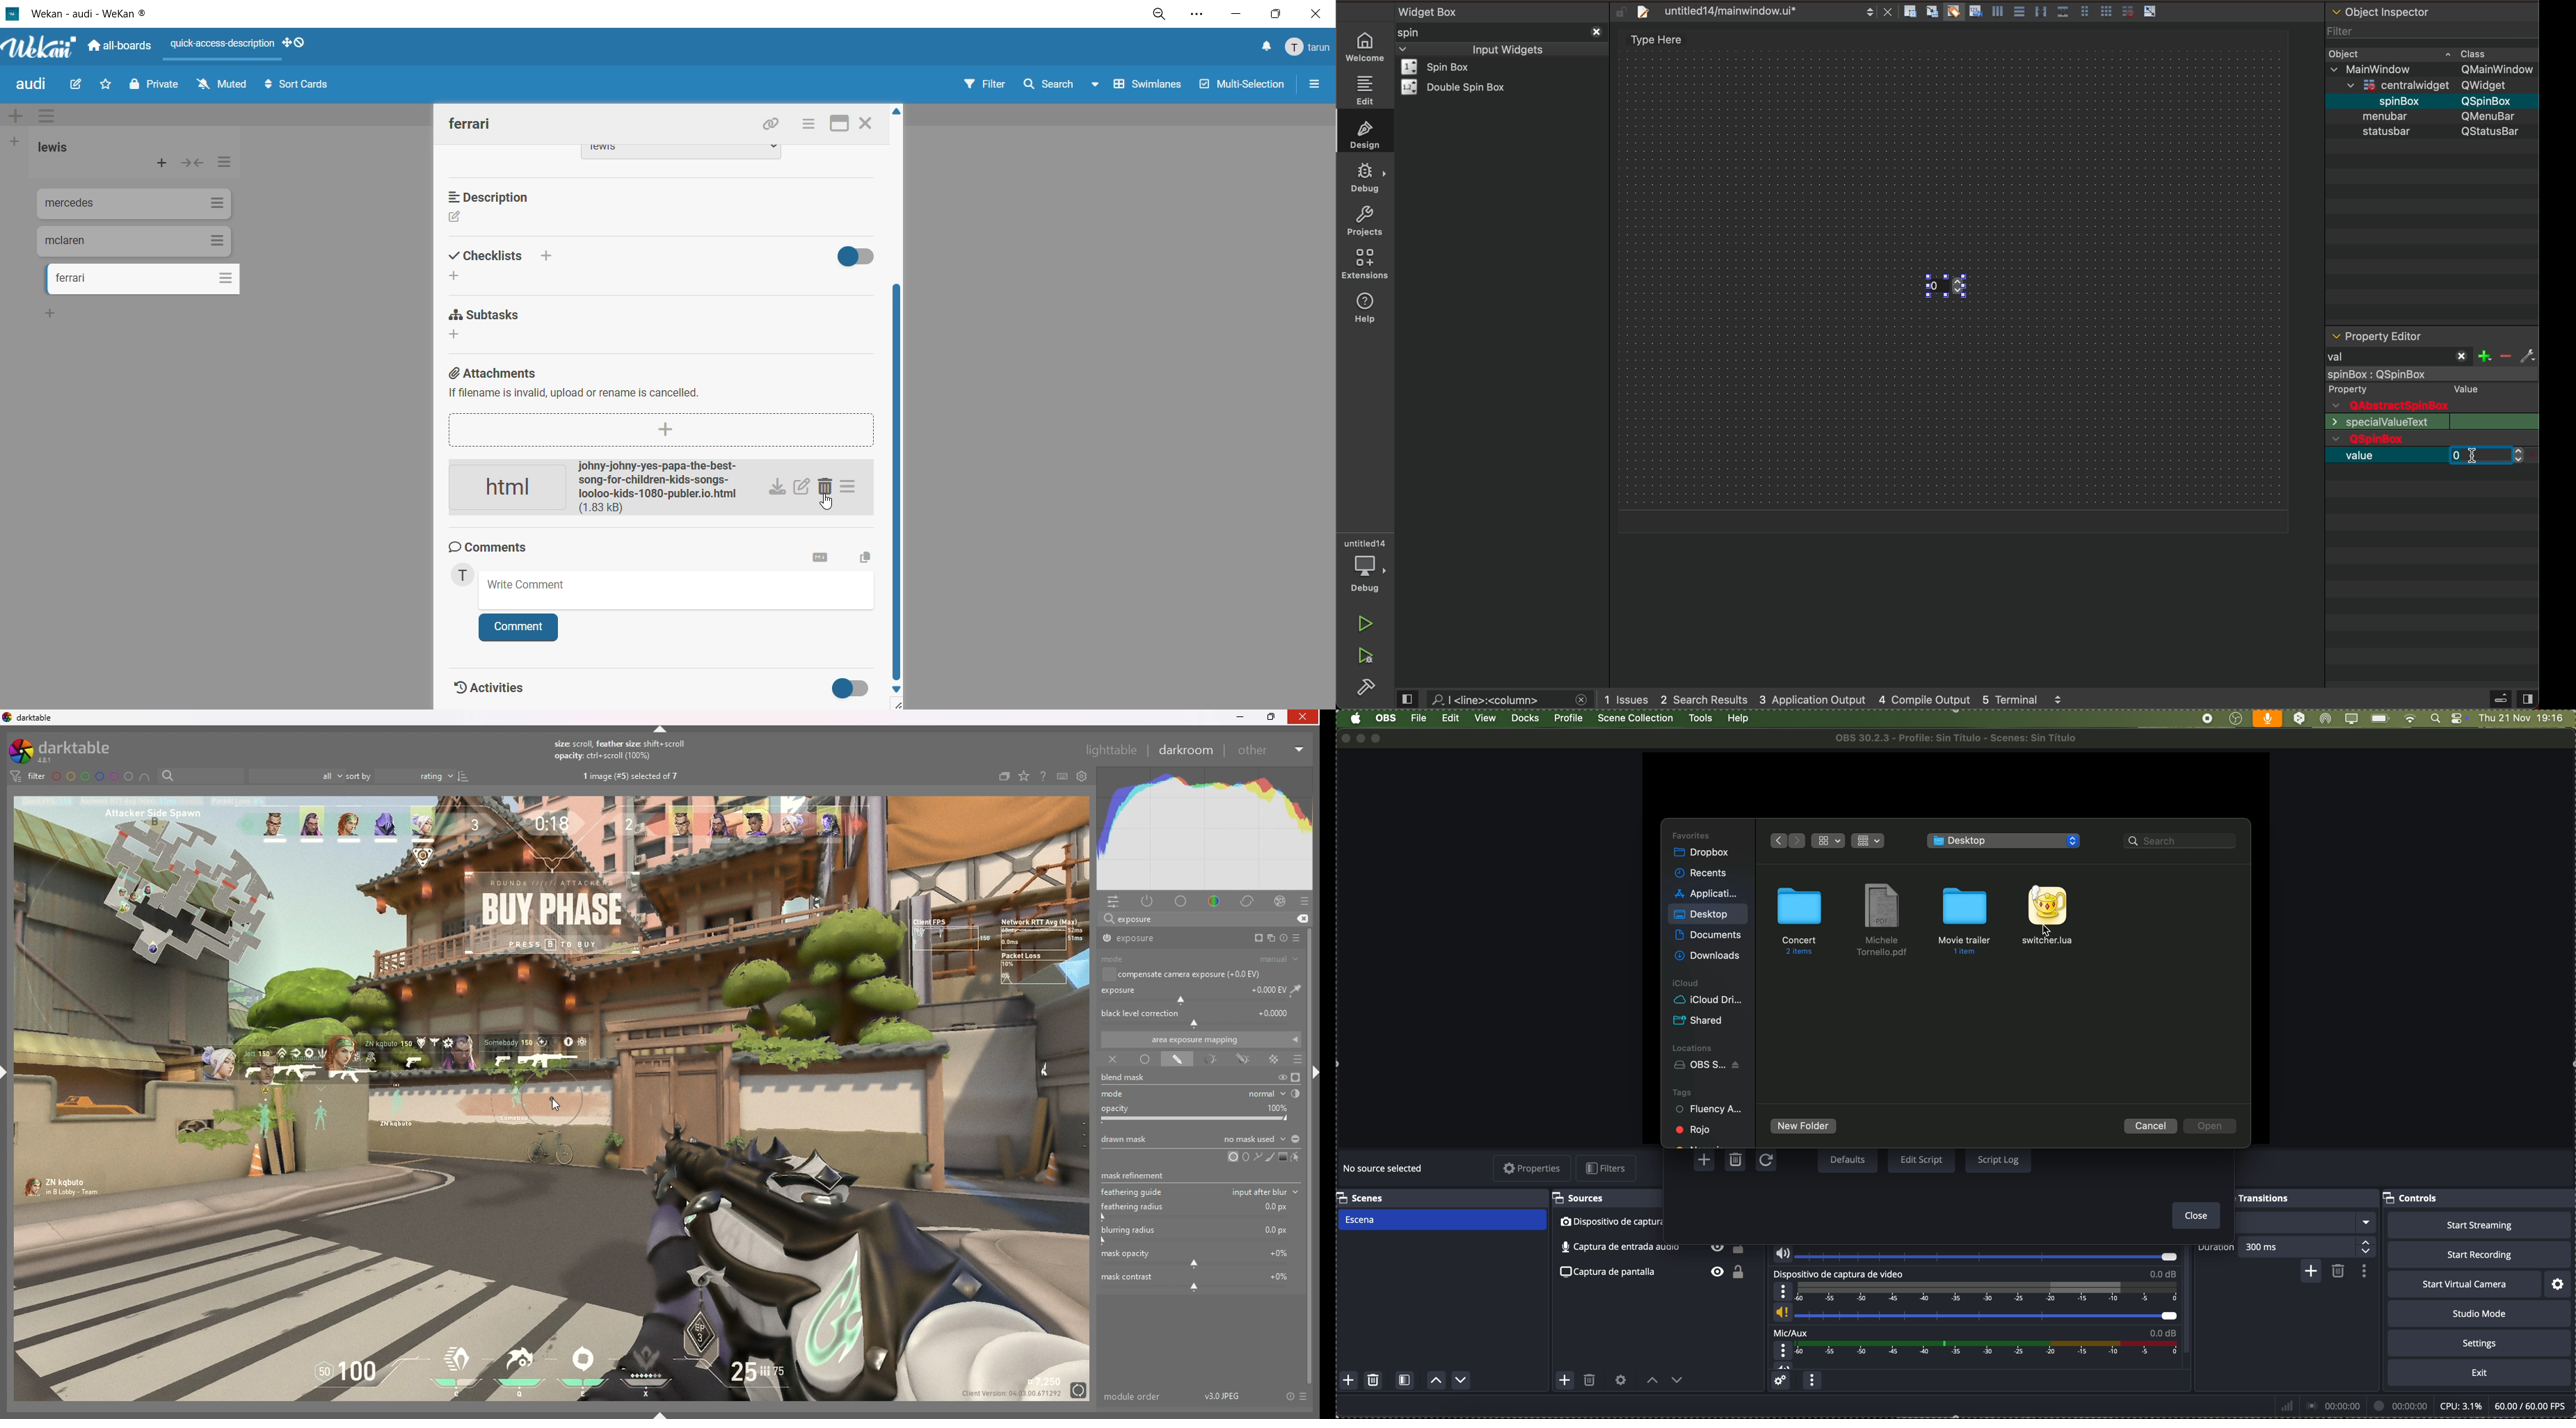 The height and width of the screenshot is (1428, 2576). Describe the element at coordinates (93, 777) in the screenshot. I see `color labels` at that location.